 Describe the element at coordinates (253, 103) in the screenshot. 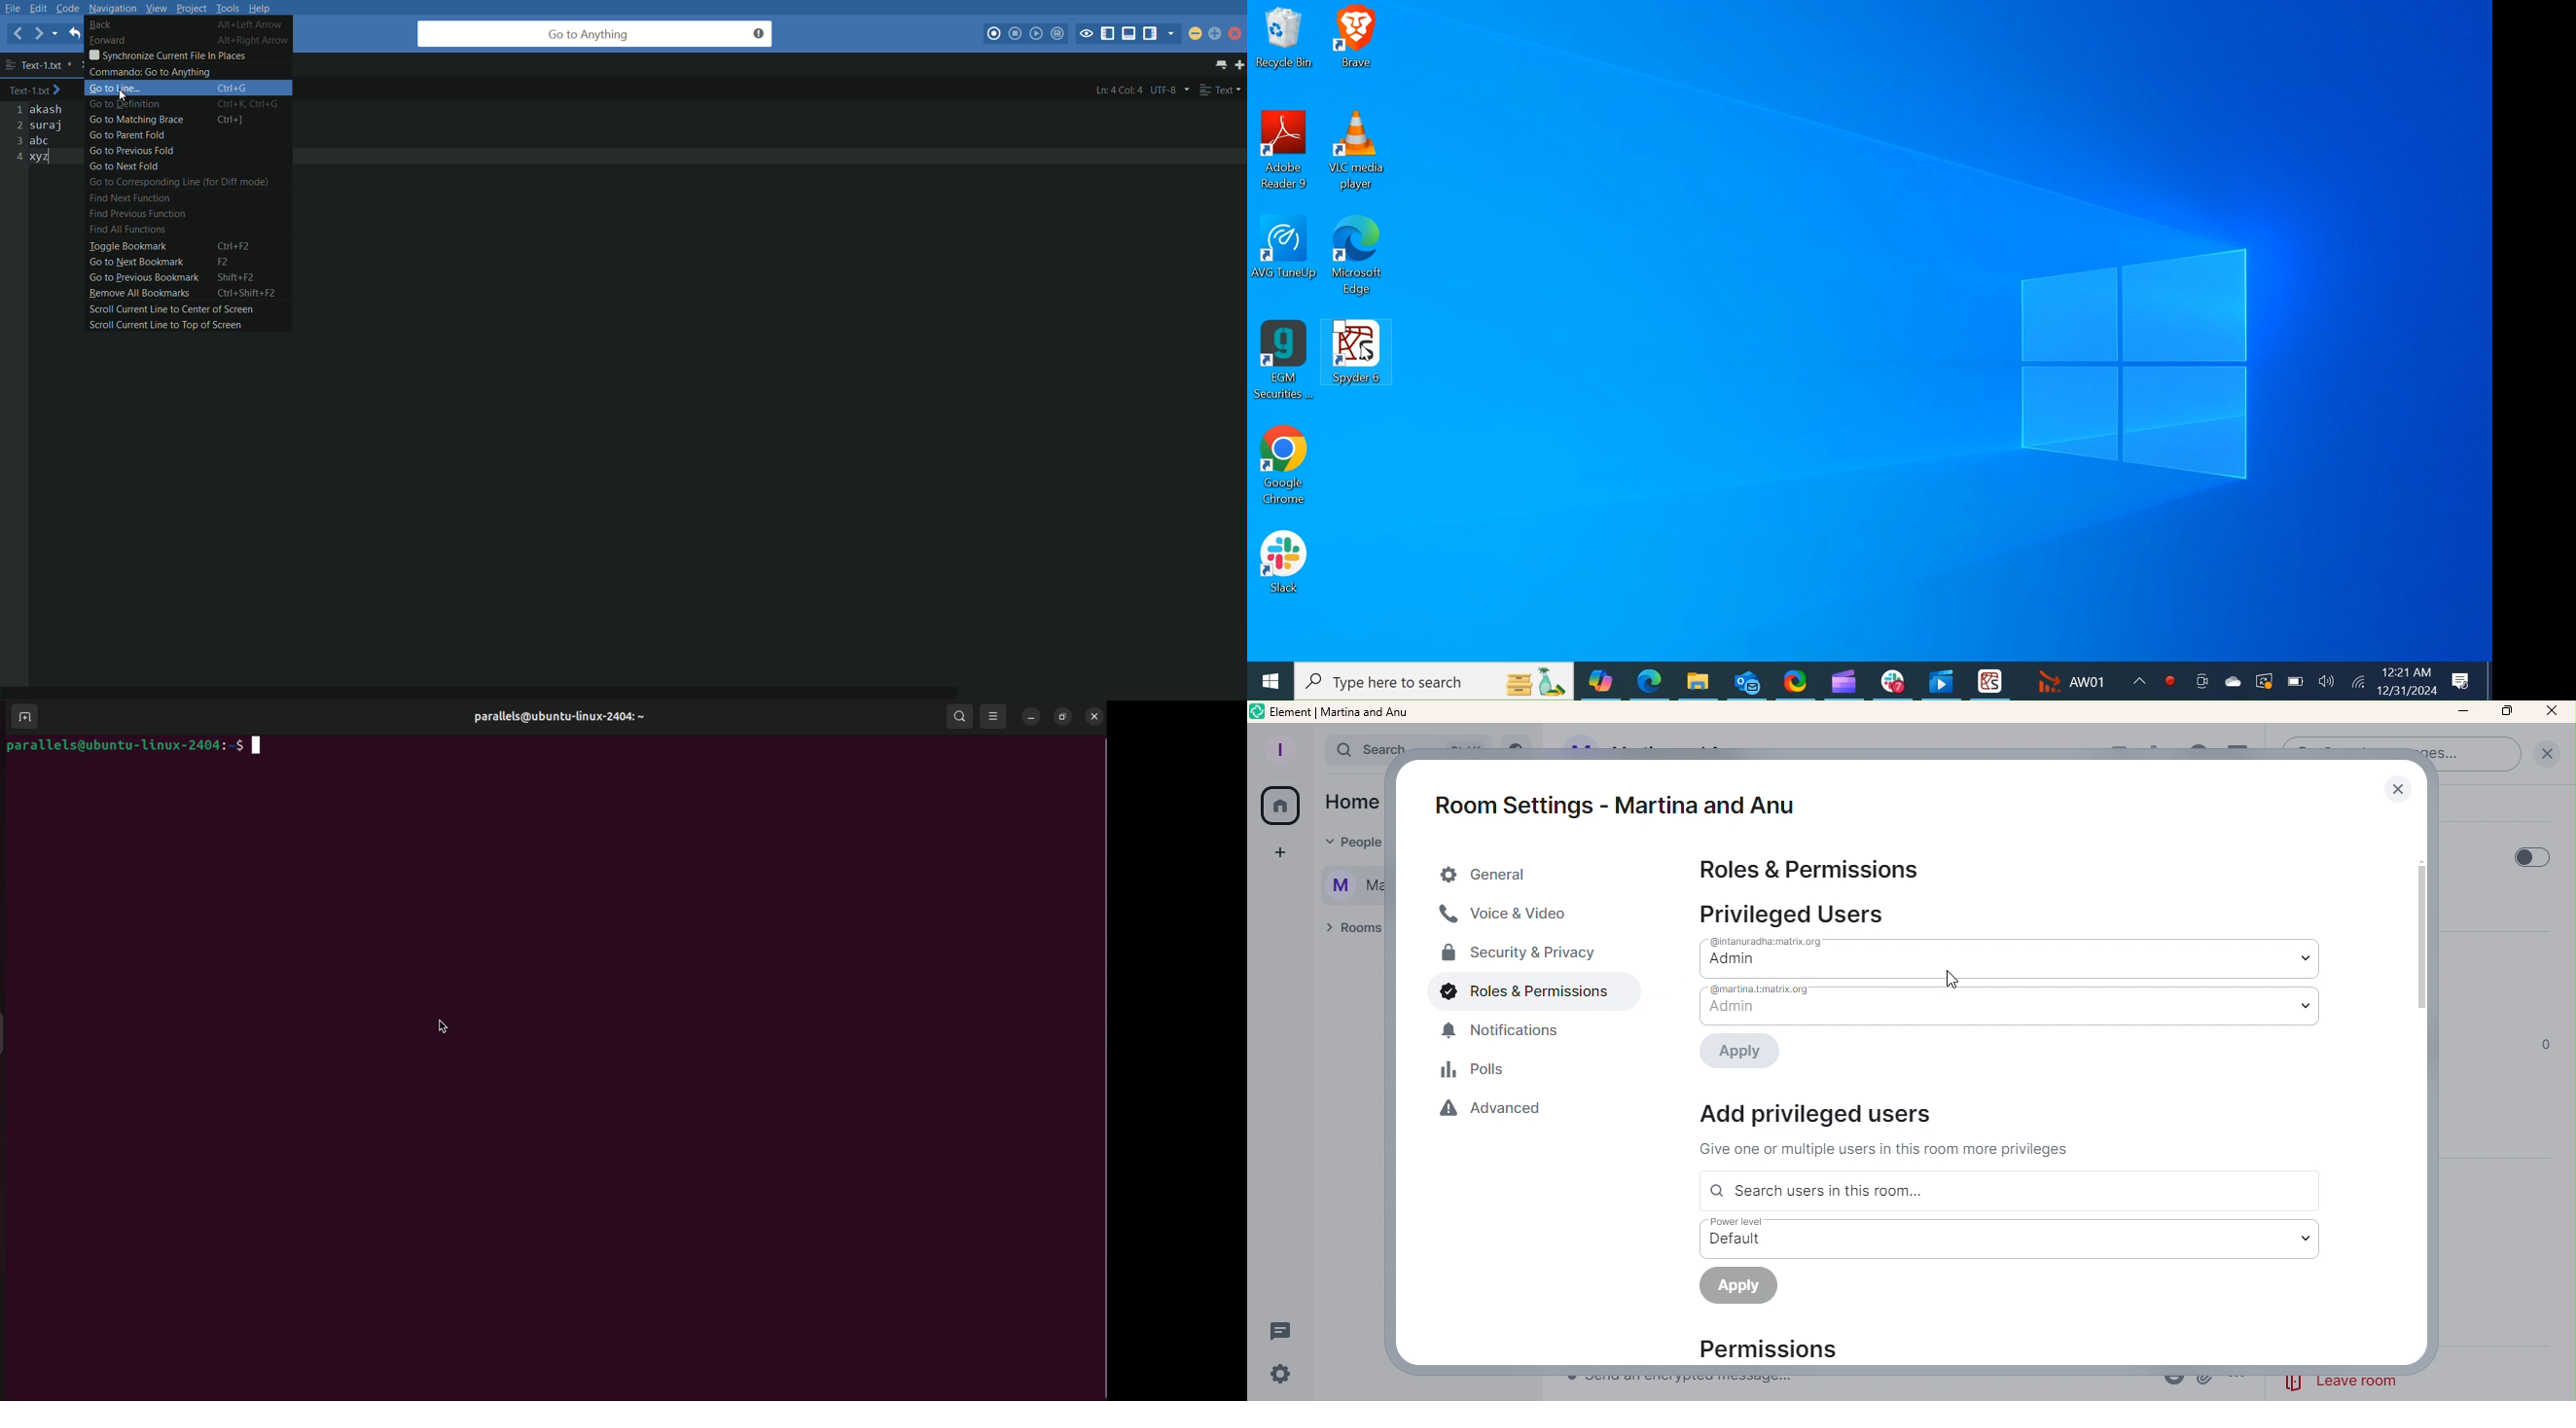

I see `Ctrl+K, Ctrl+G` at that location.